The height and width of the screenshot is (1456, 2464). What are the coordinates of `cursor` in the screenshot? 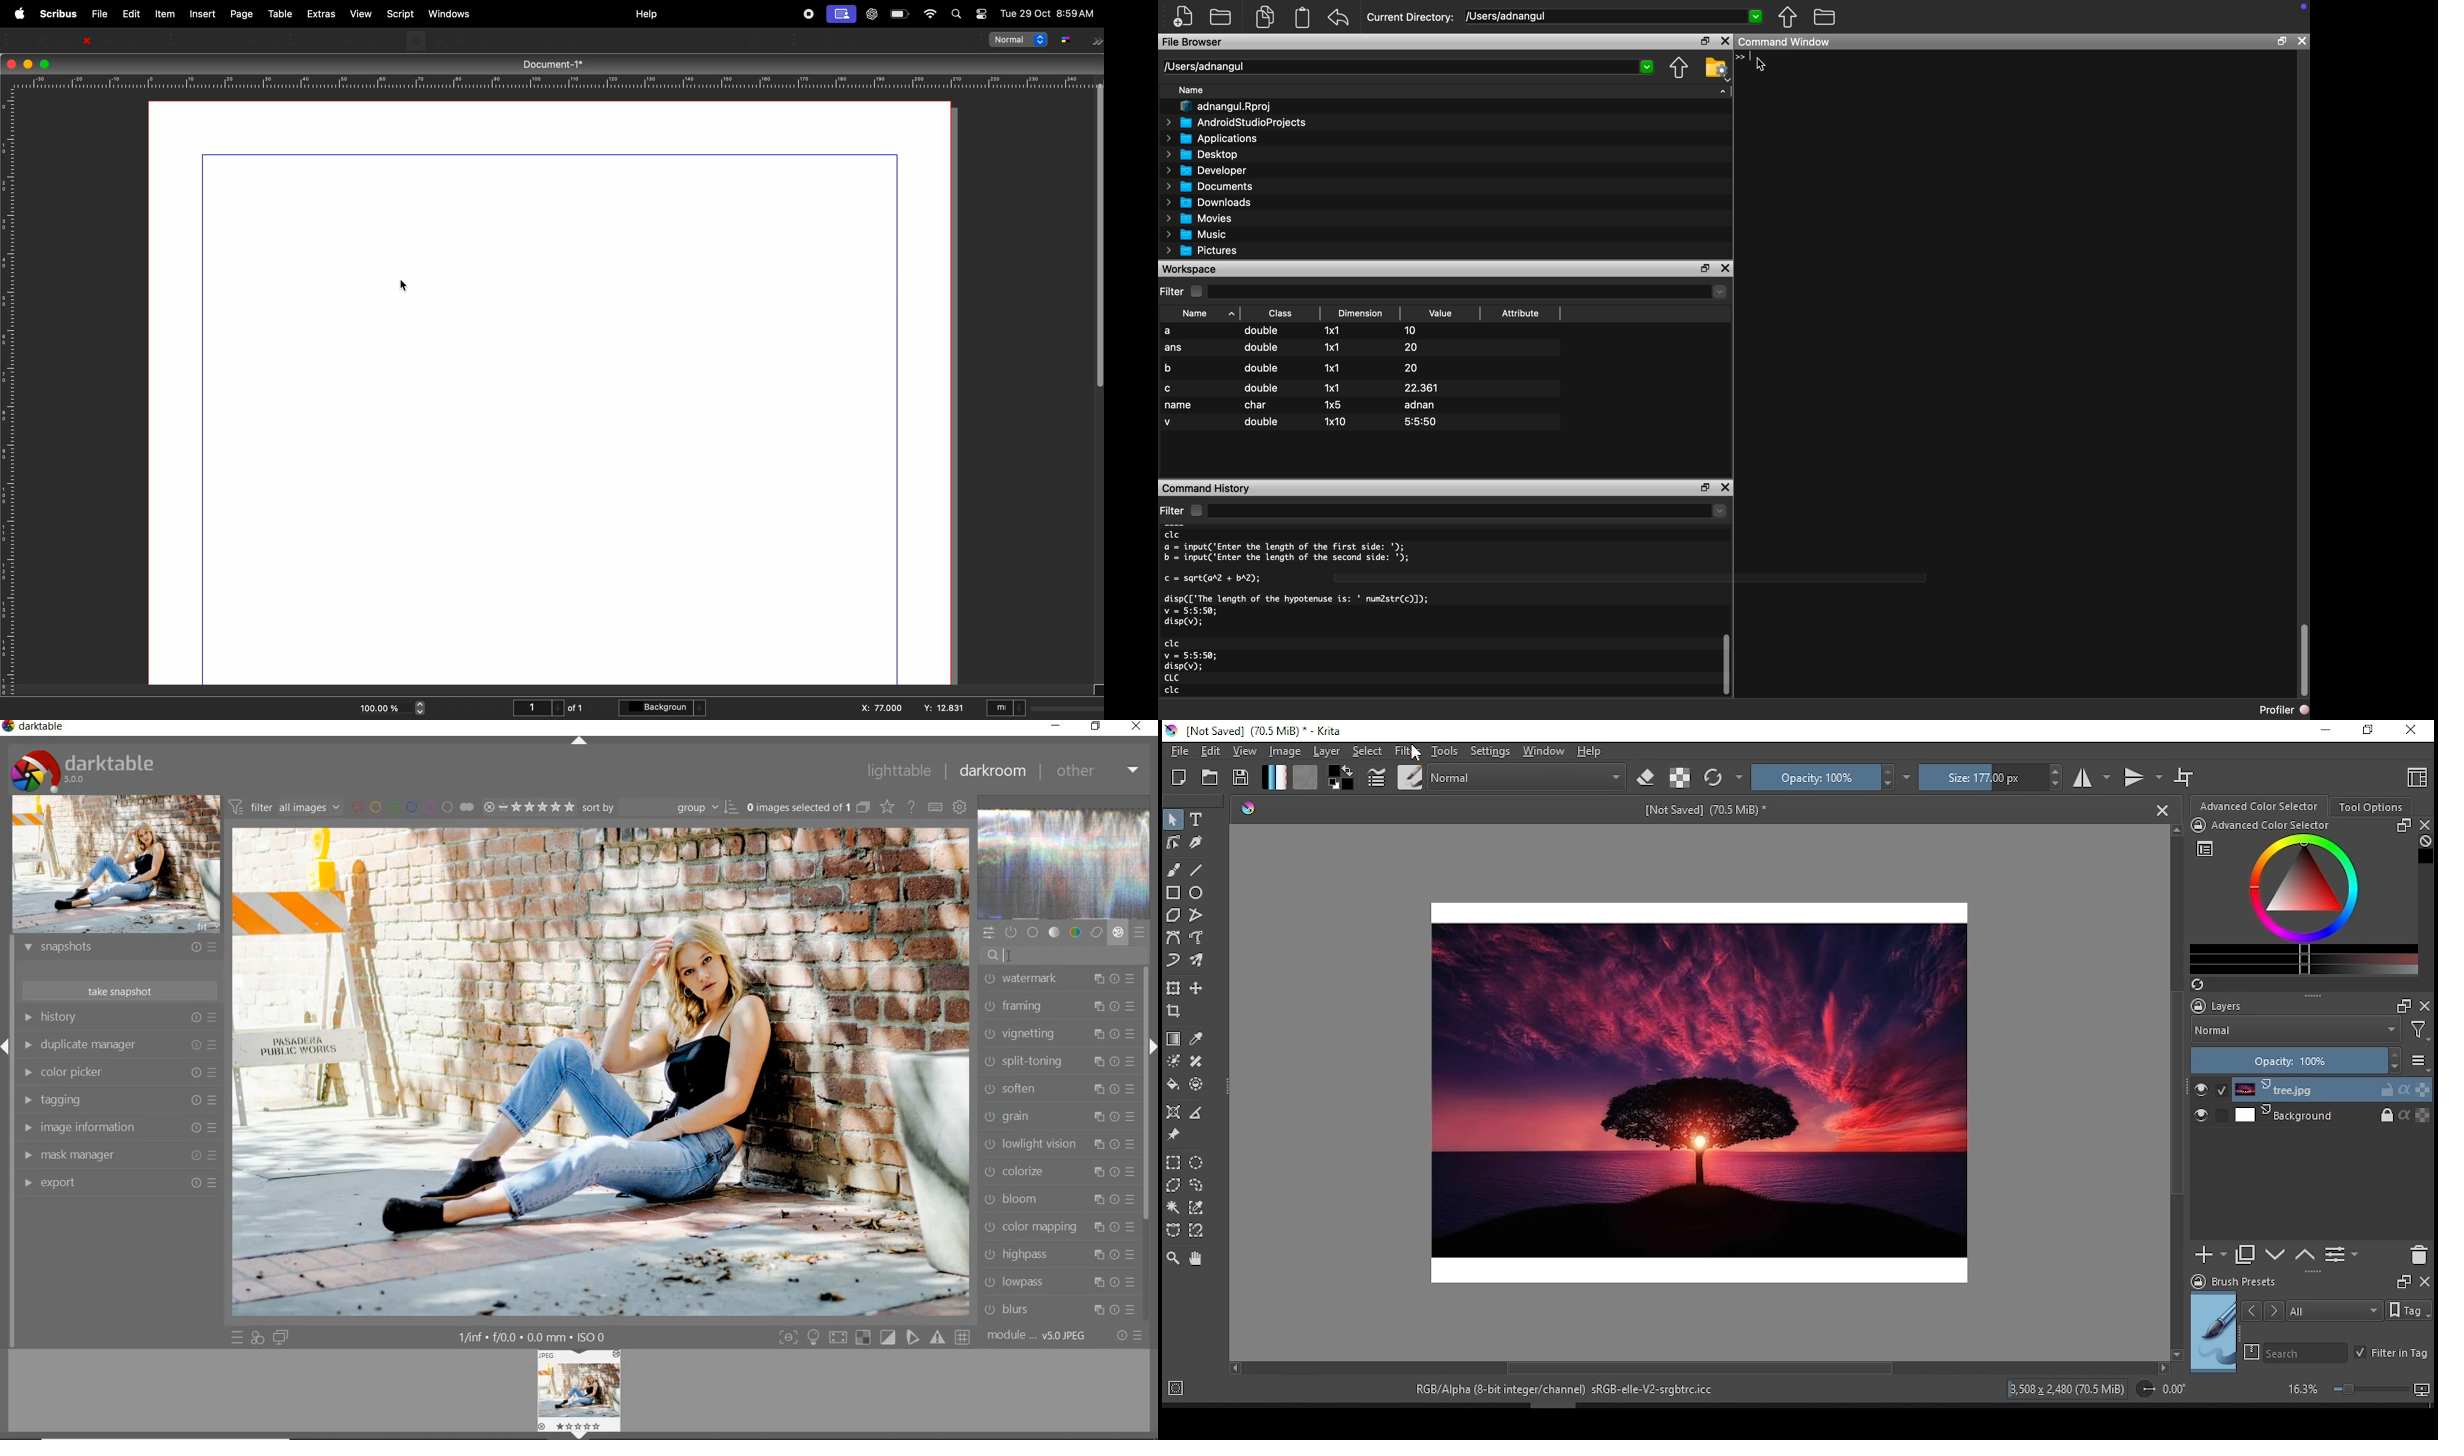 It's located at (407, 287).